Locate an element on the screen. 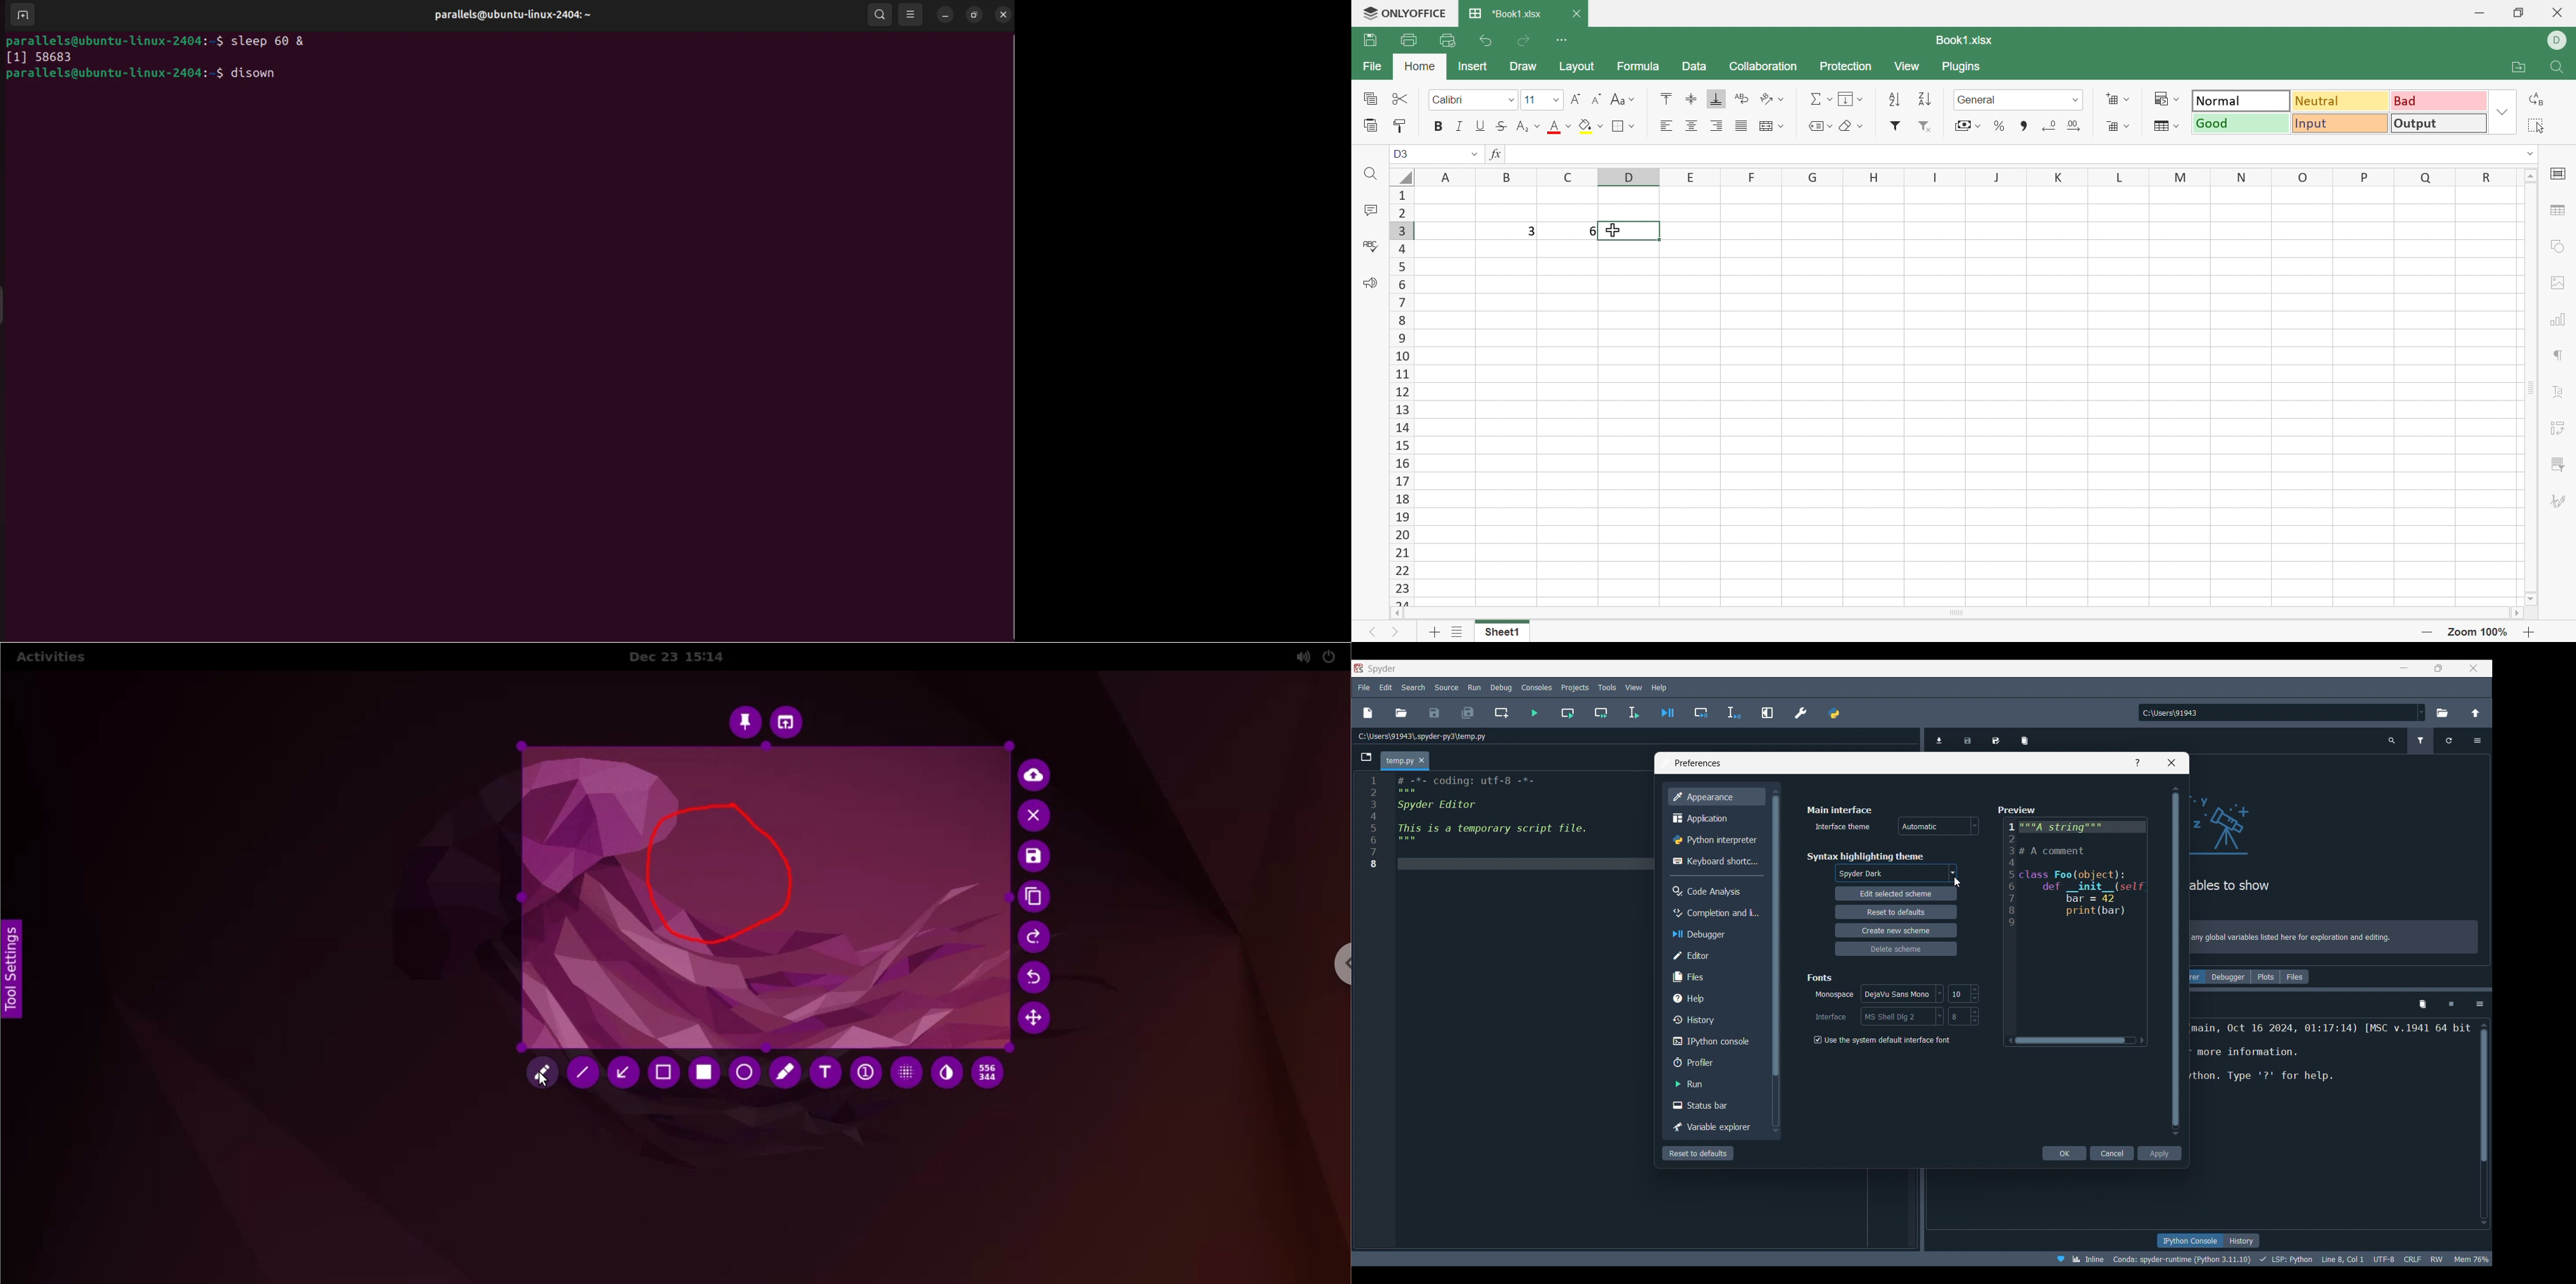 This screenshot has height=1288, width=2576. Vertical slide bar is located at coordinates (1775, 961).